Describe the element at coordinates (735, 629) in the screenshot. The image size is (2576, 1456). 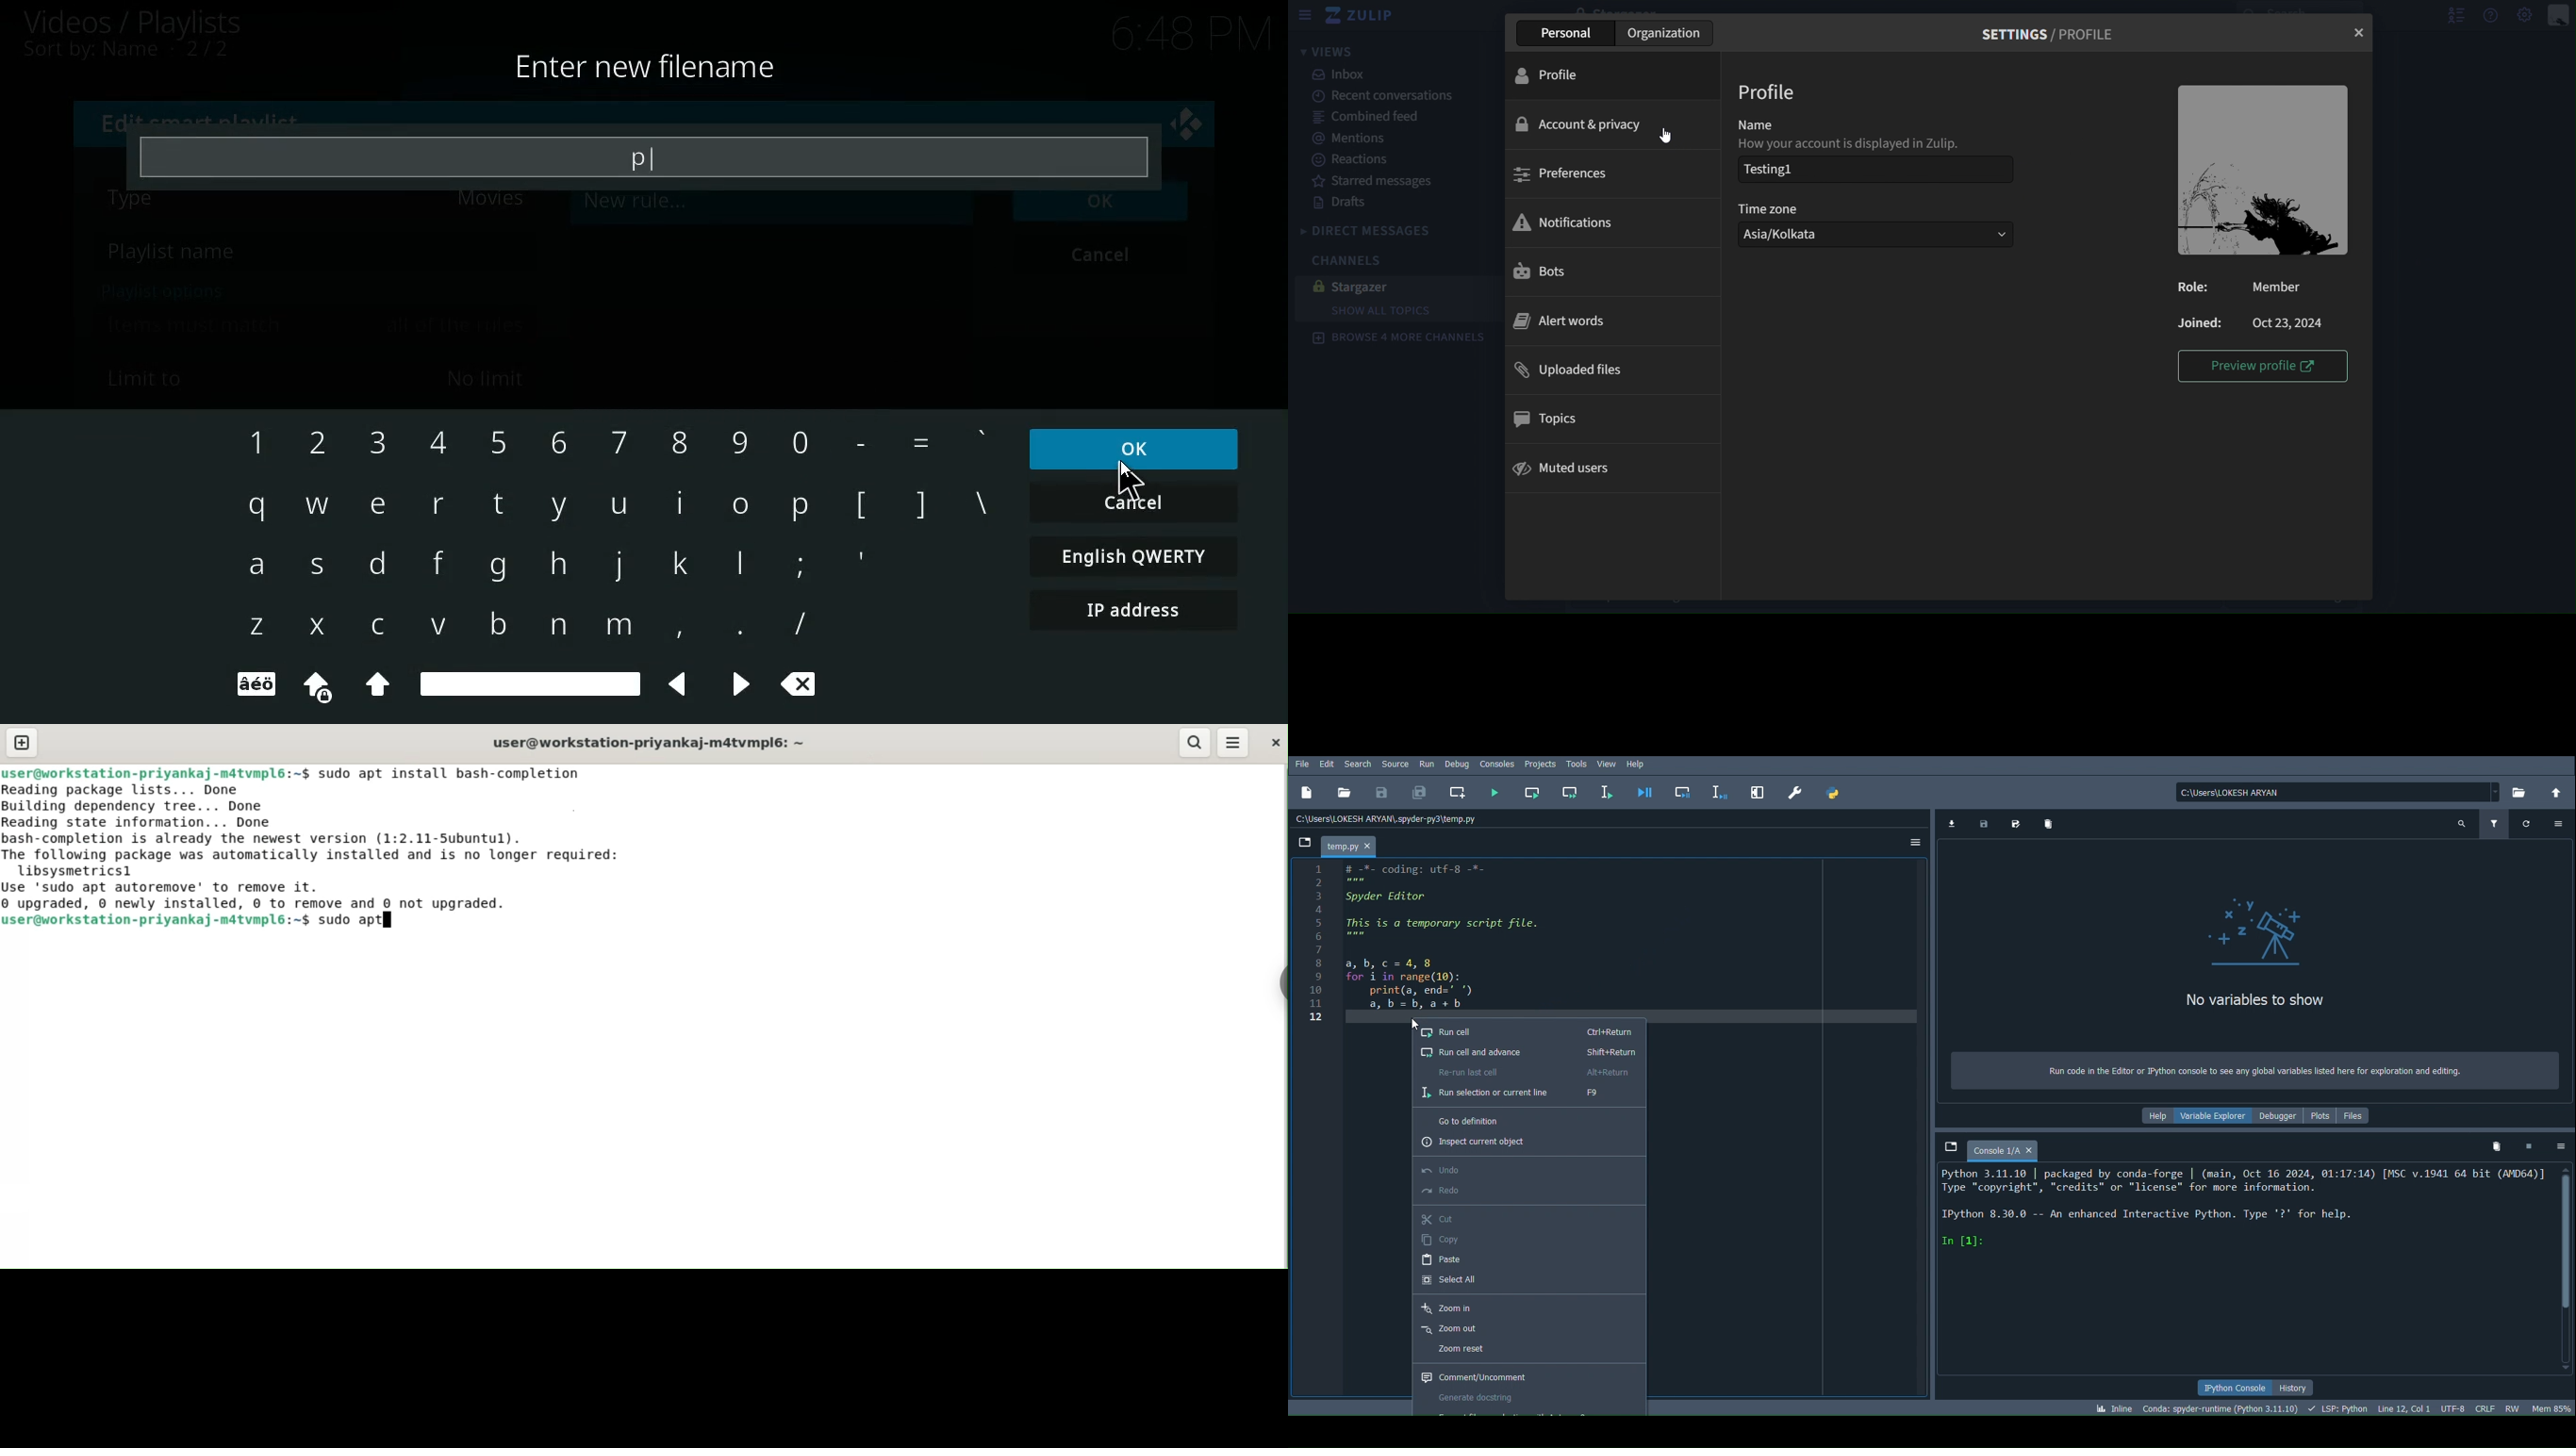
I see `.` at that location.